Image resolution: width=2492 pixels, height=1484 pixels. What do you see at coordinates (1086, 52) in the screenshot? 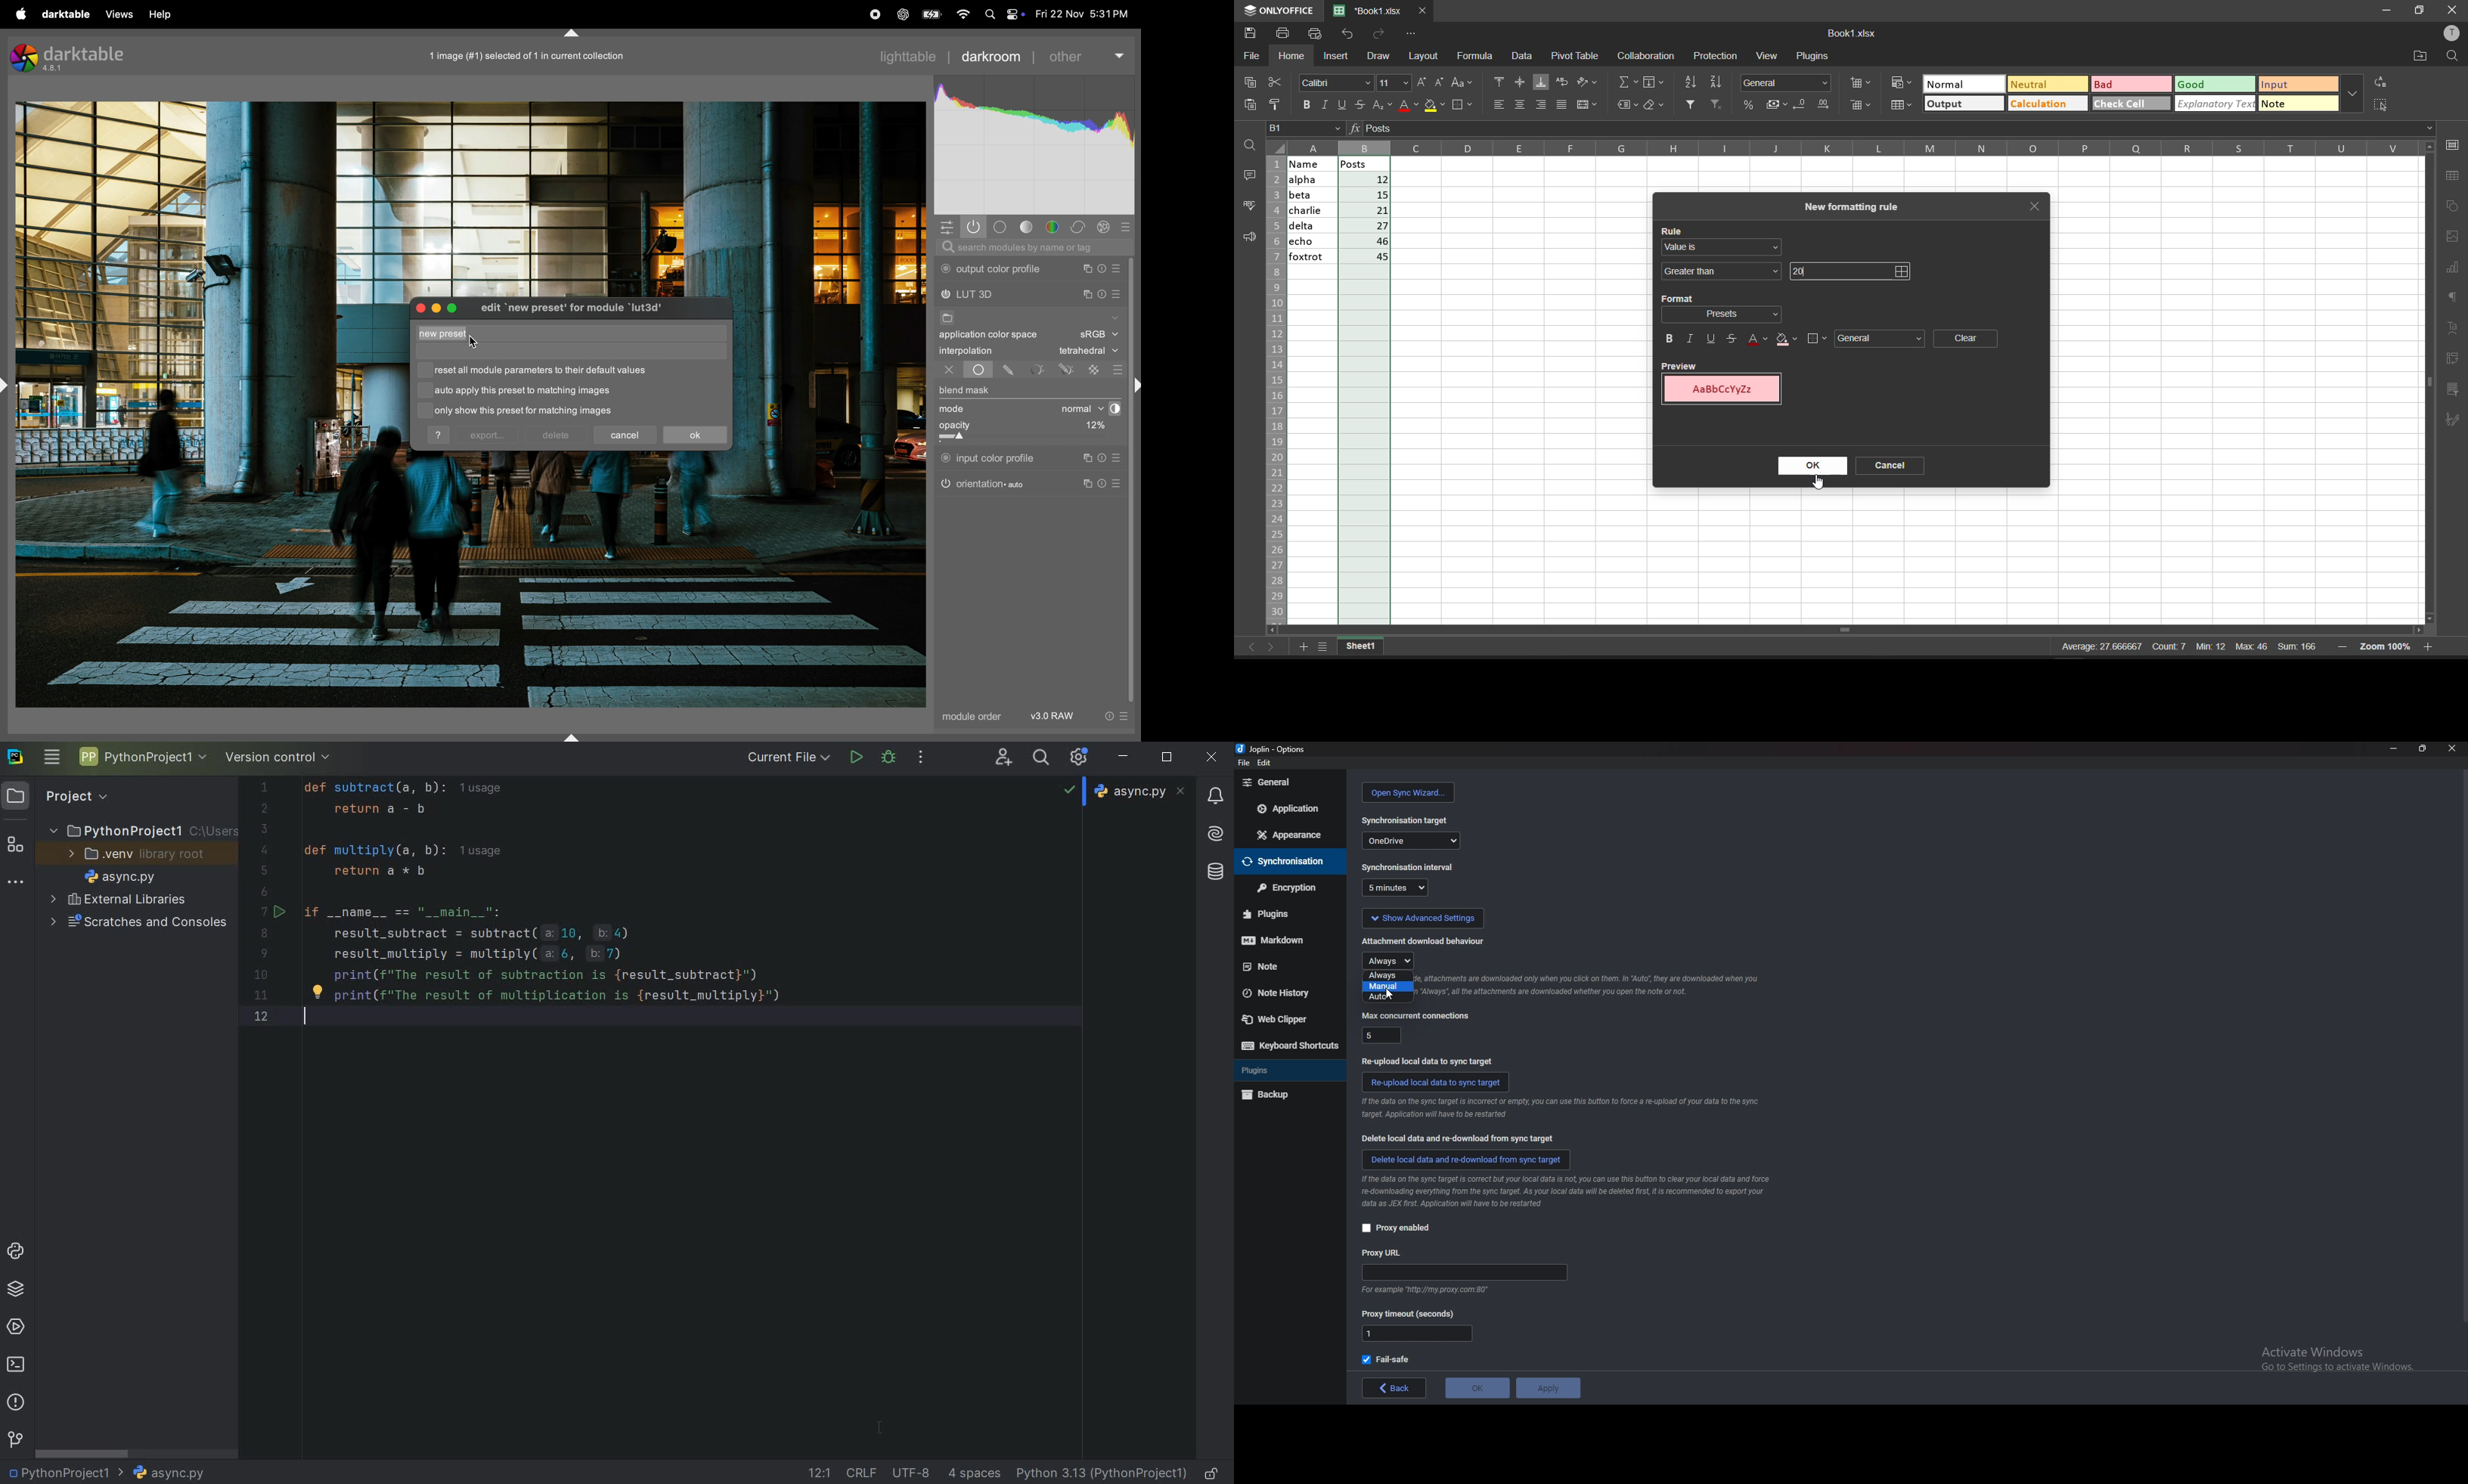
I see `other` at bounding box center [1086, 52].